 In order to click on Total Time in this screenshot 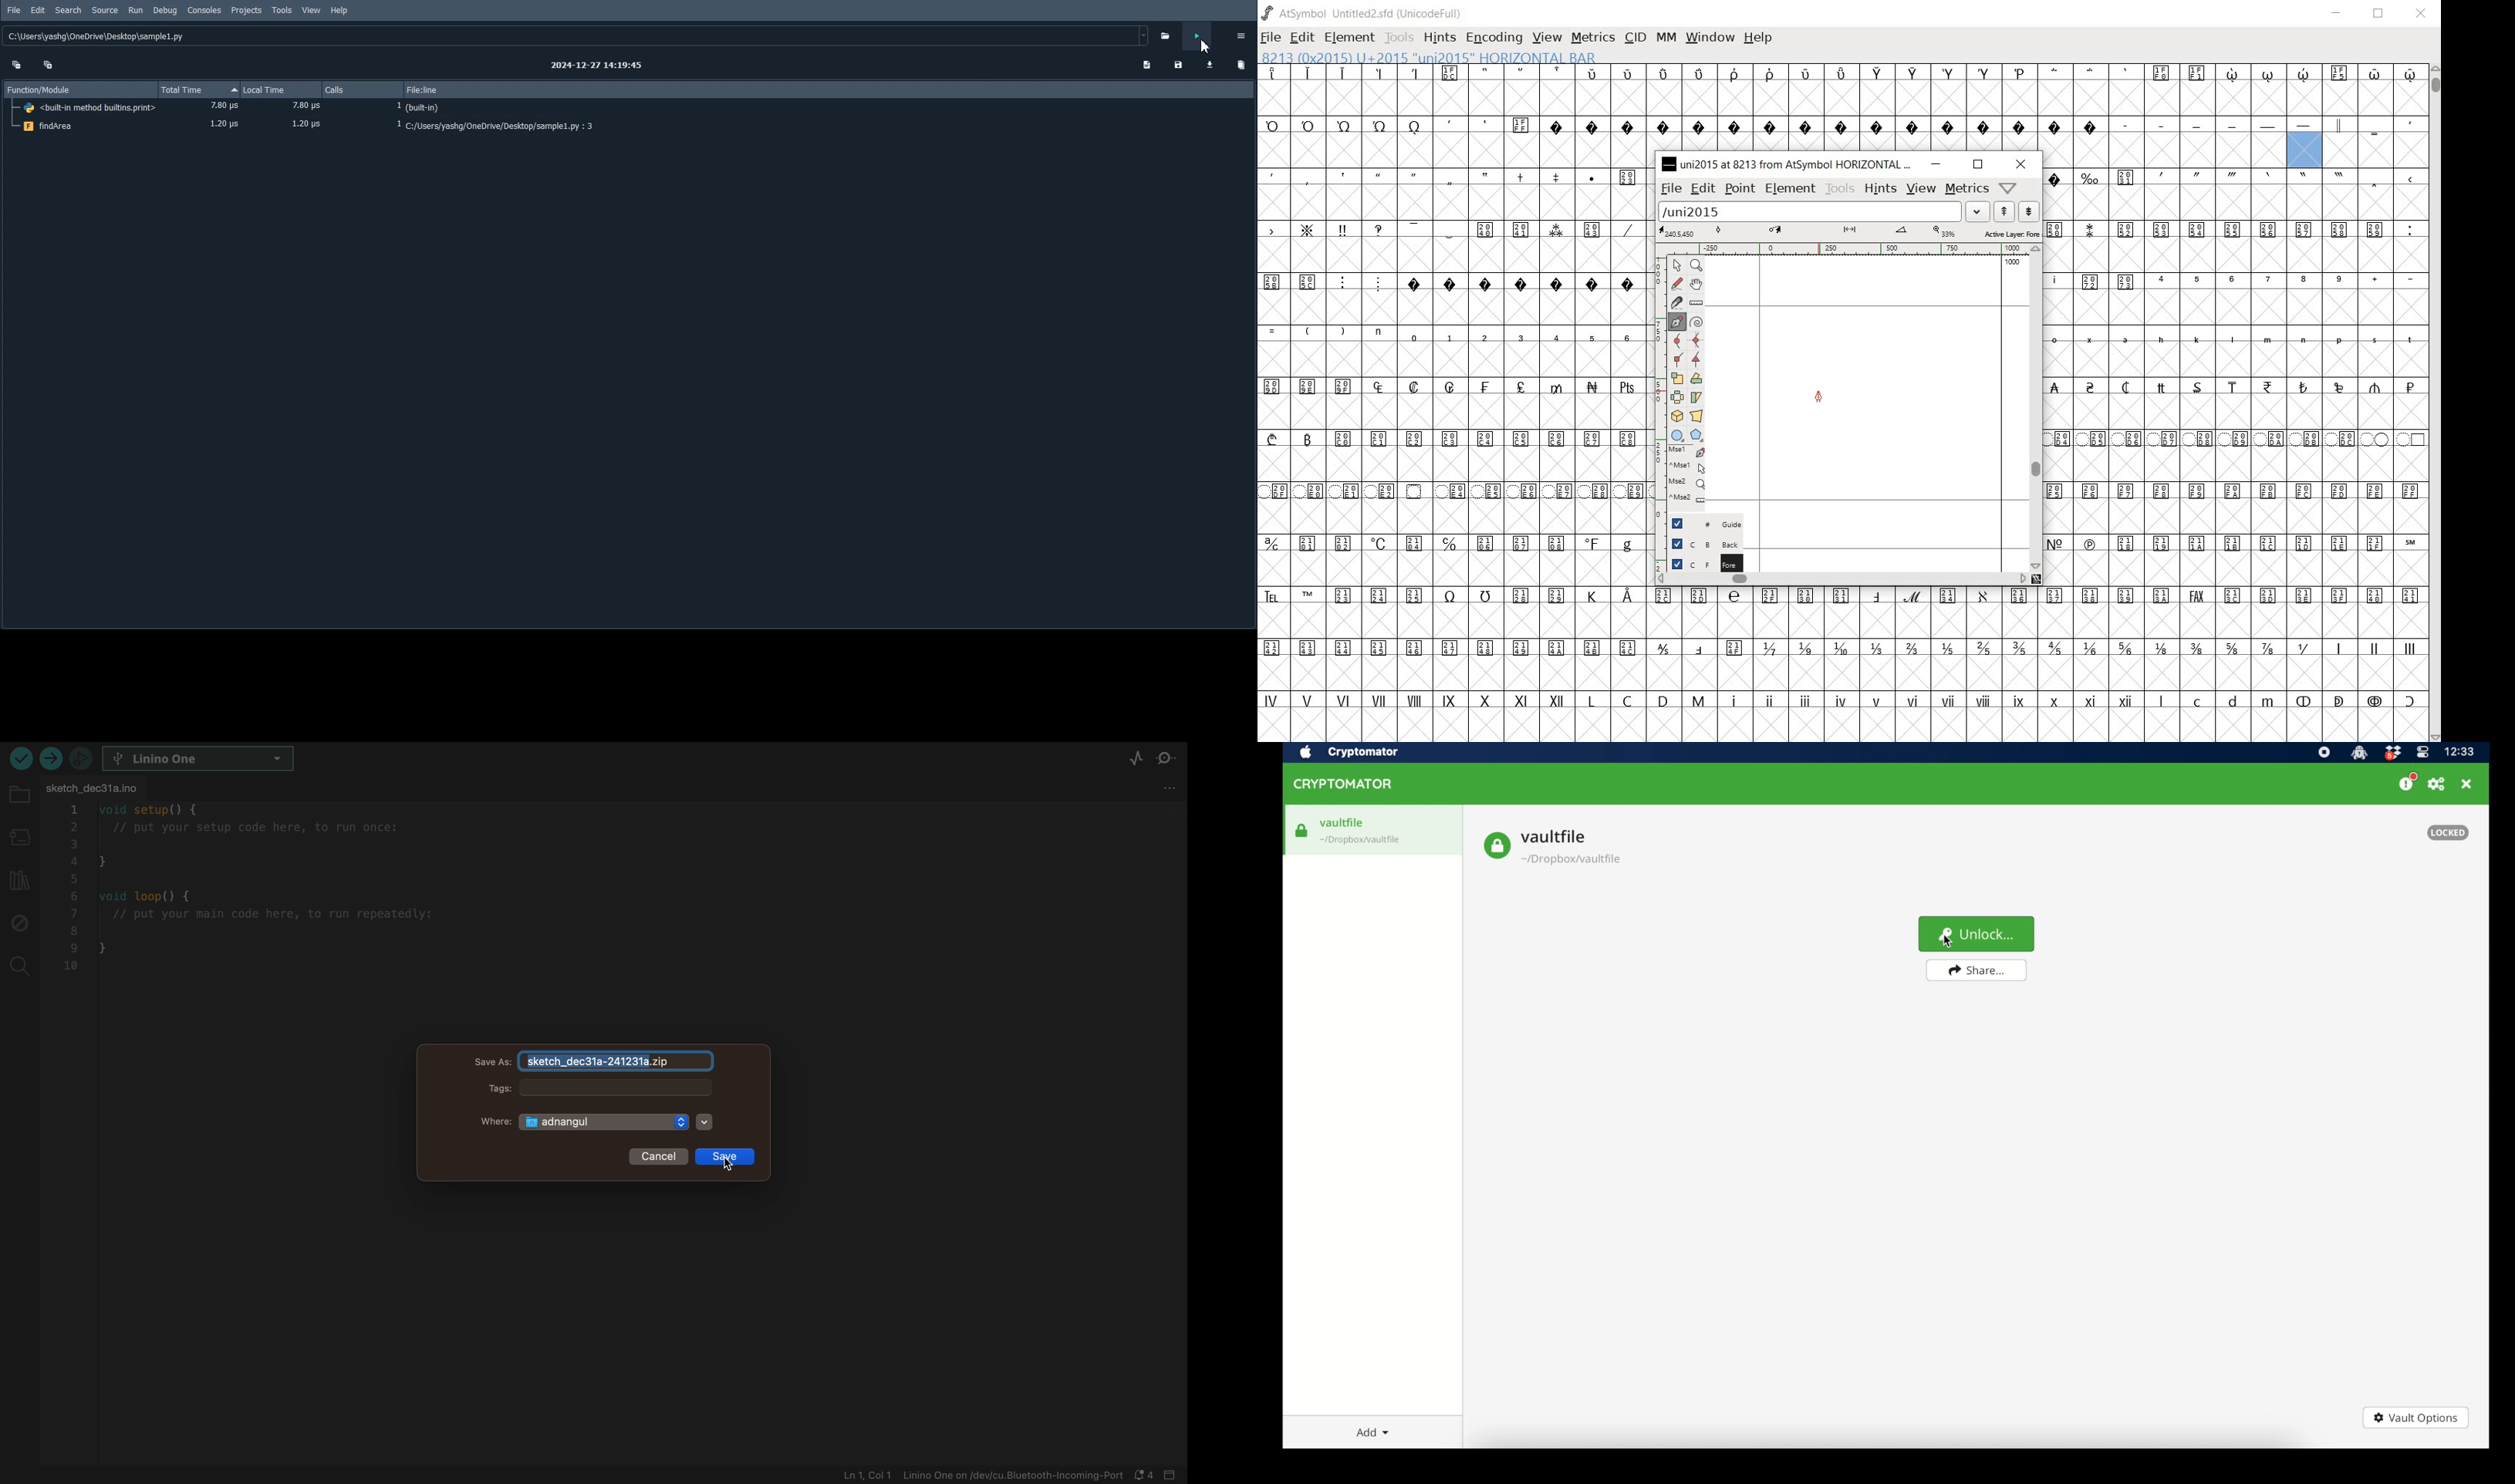, I will do `click(198, 90)`.